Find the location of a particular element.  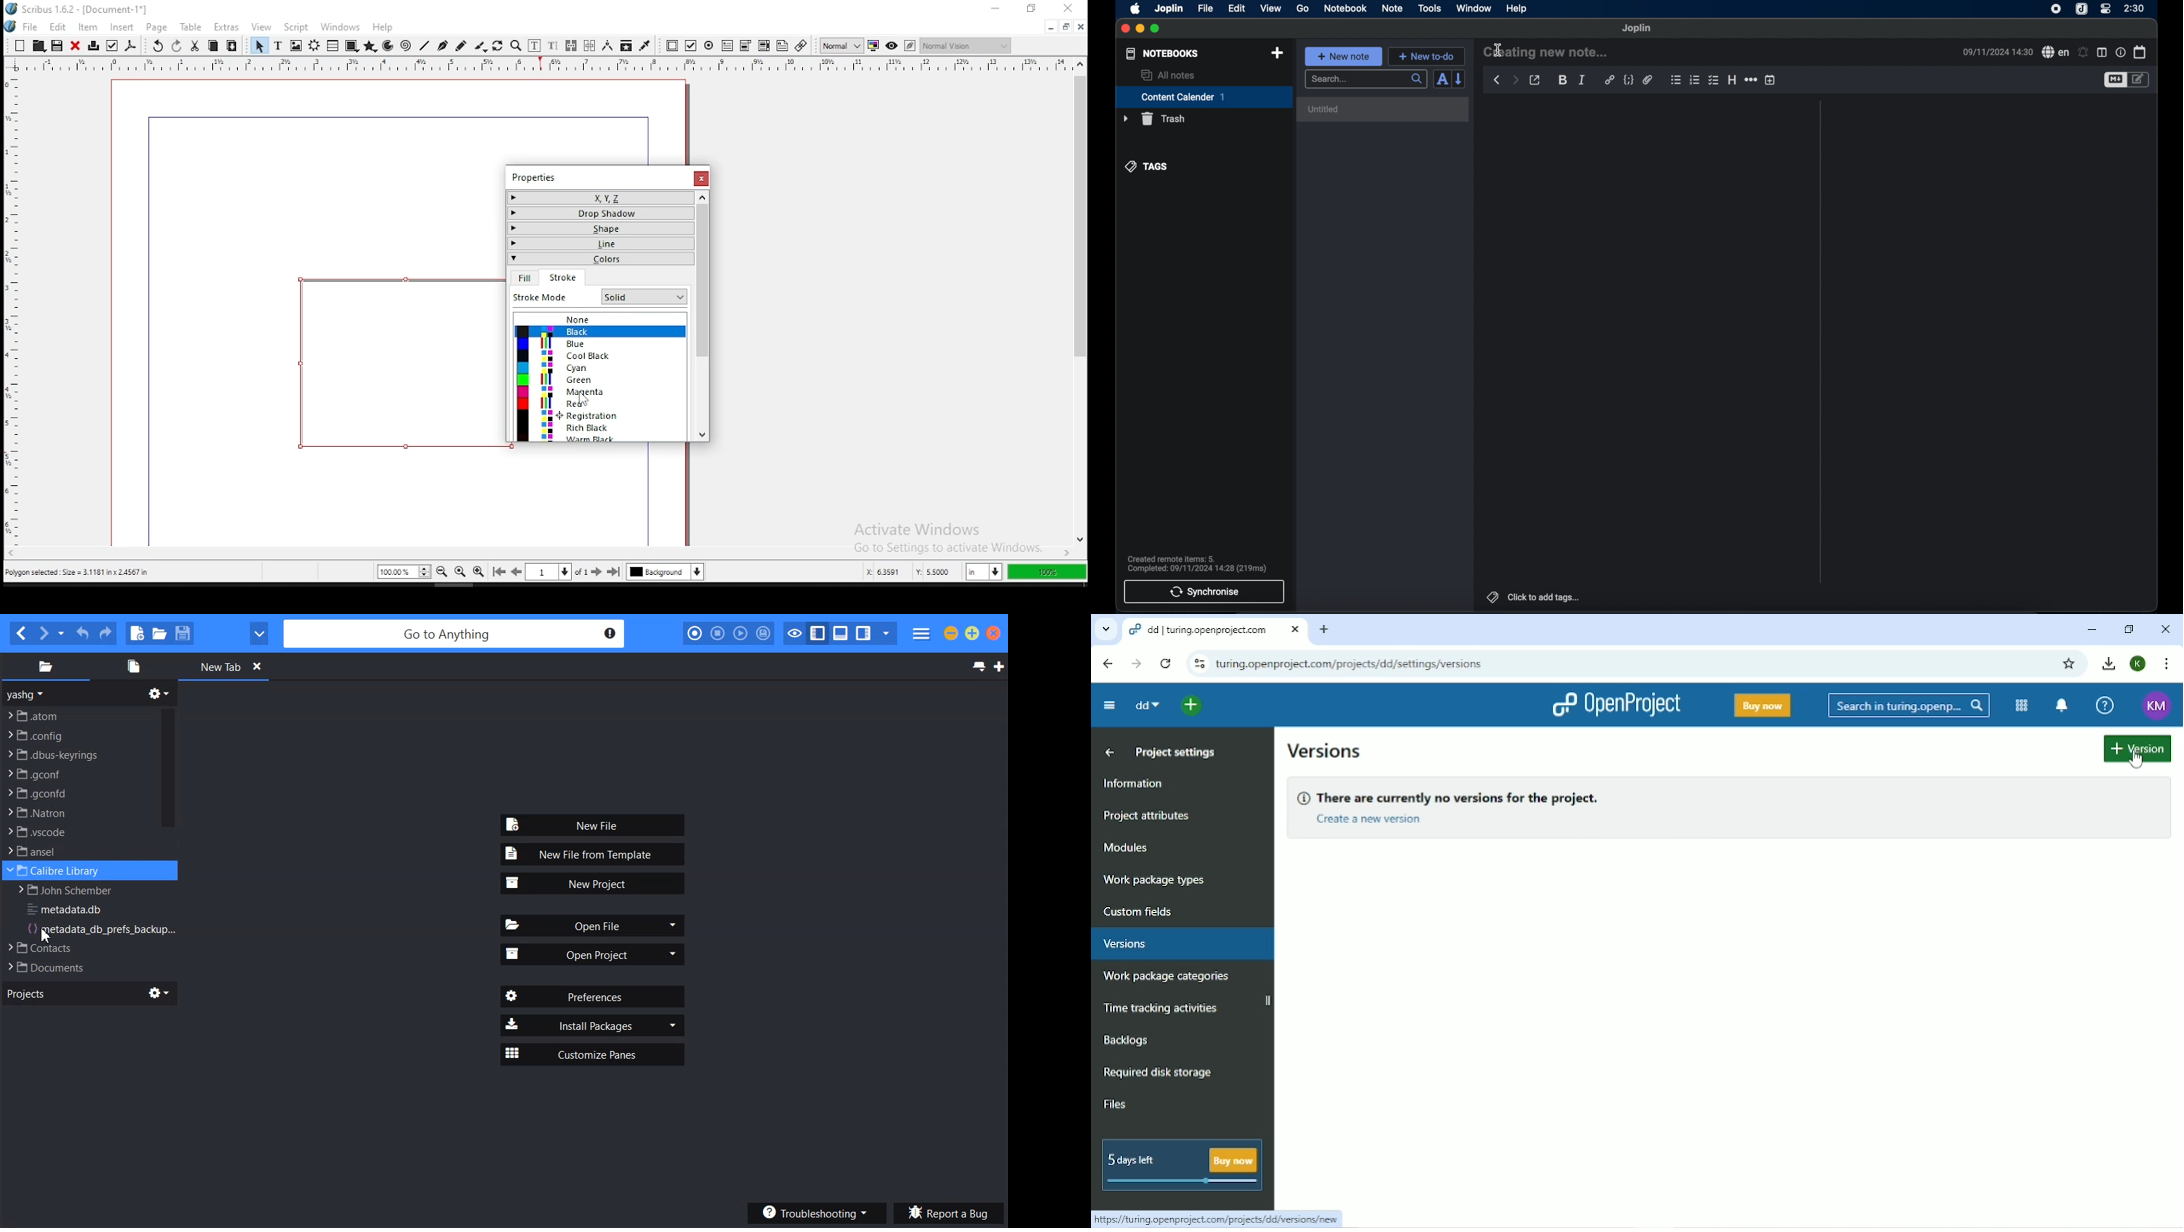

allnotes is located at coordinates (1169, 75).